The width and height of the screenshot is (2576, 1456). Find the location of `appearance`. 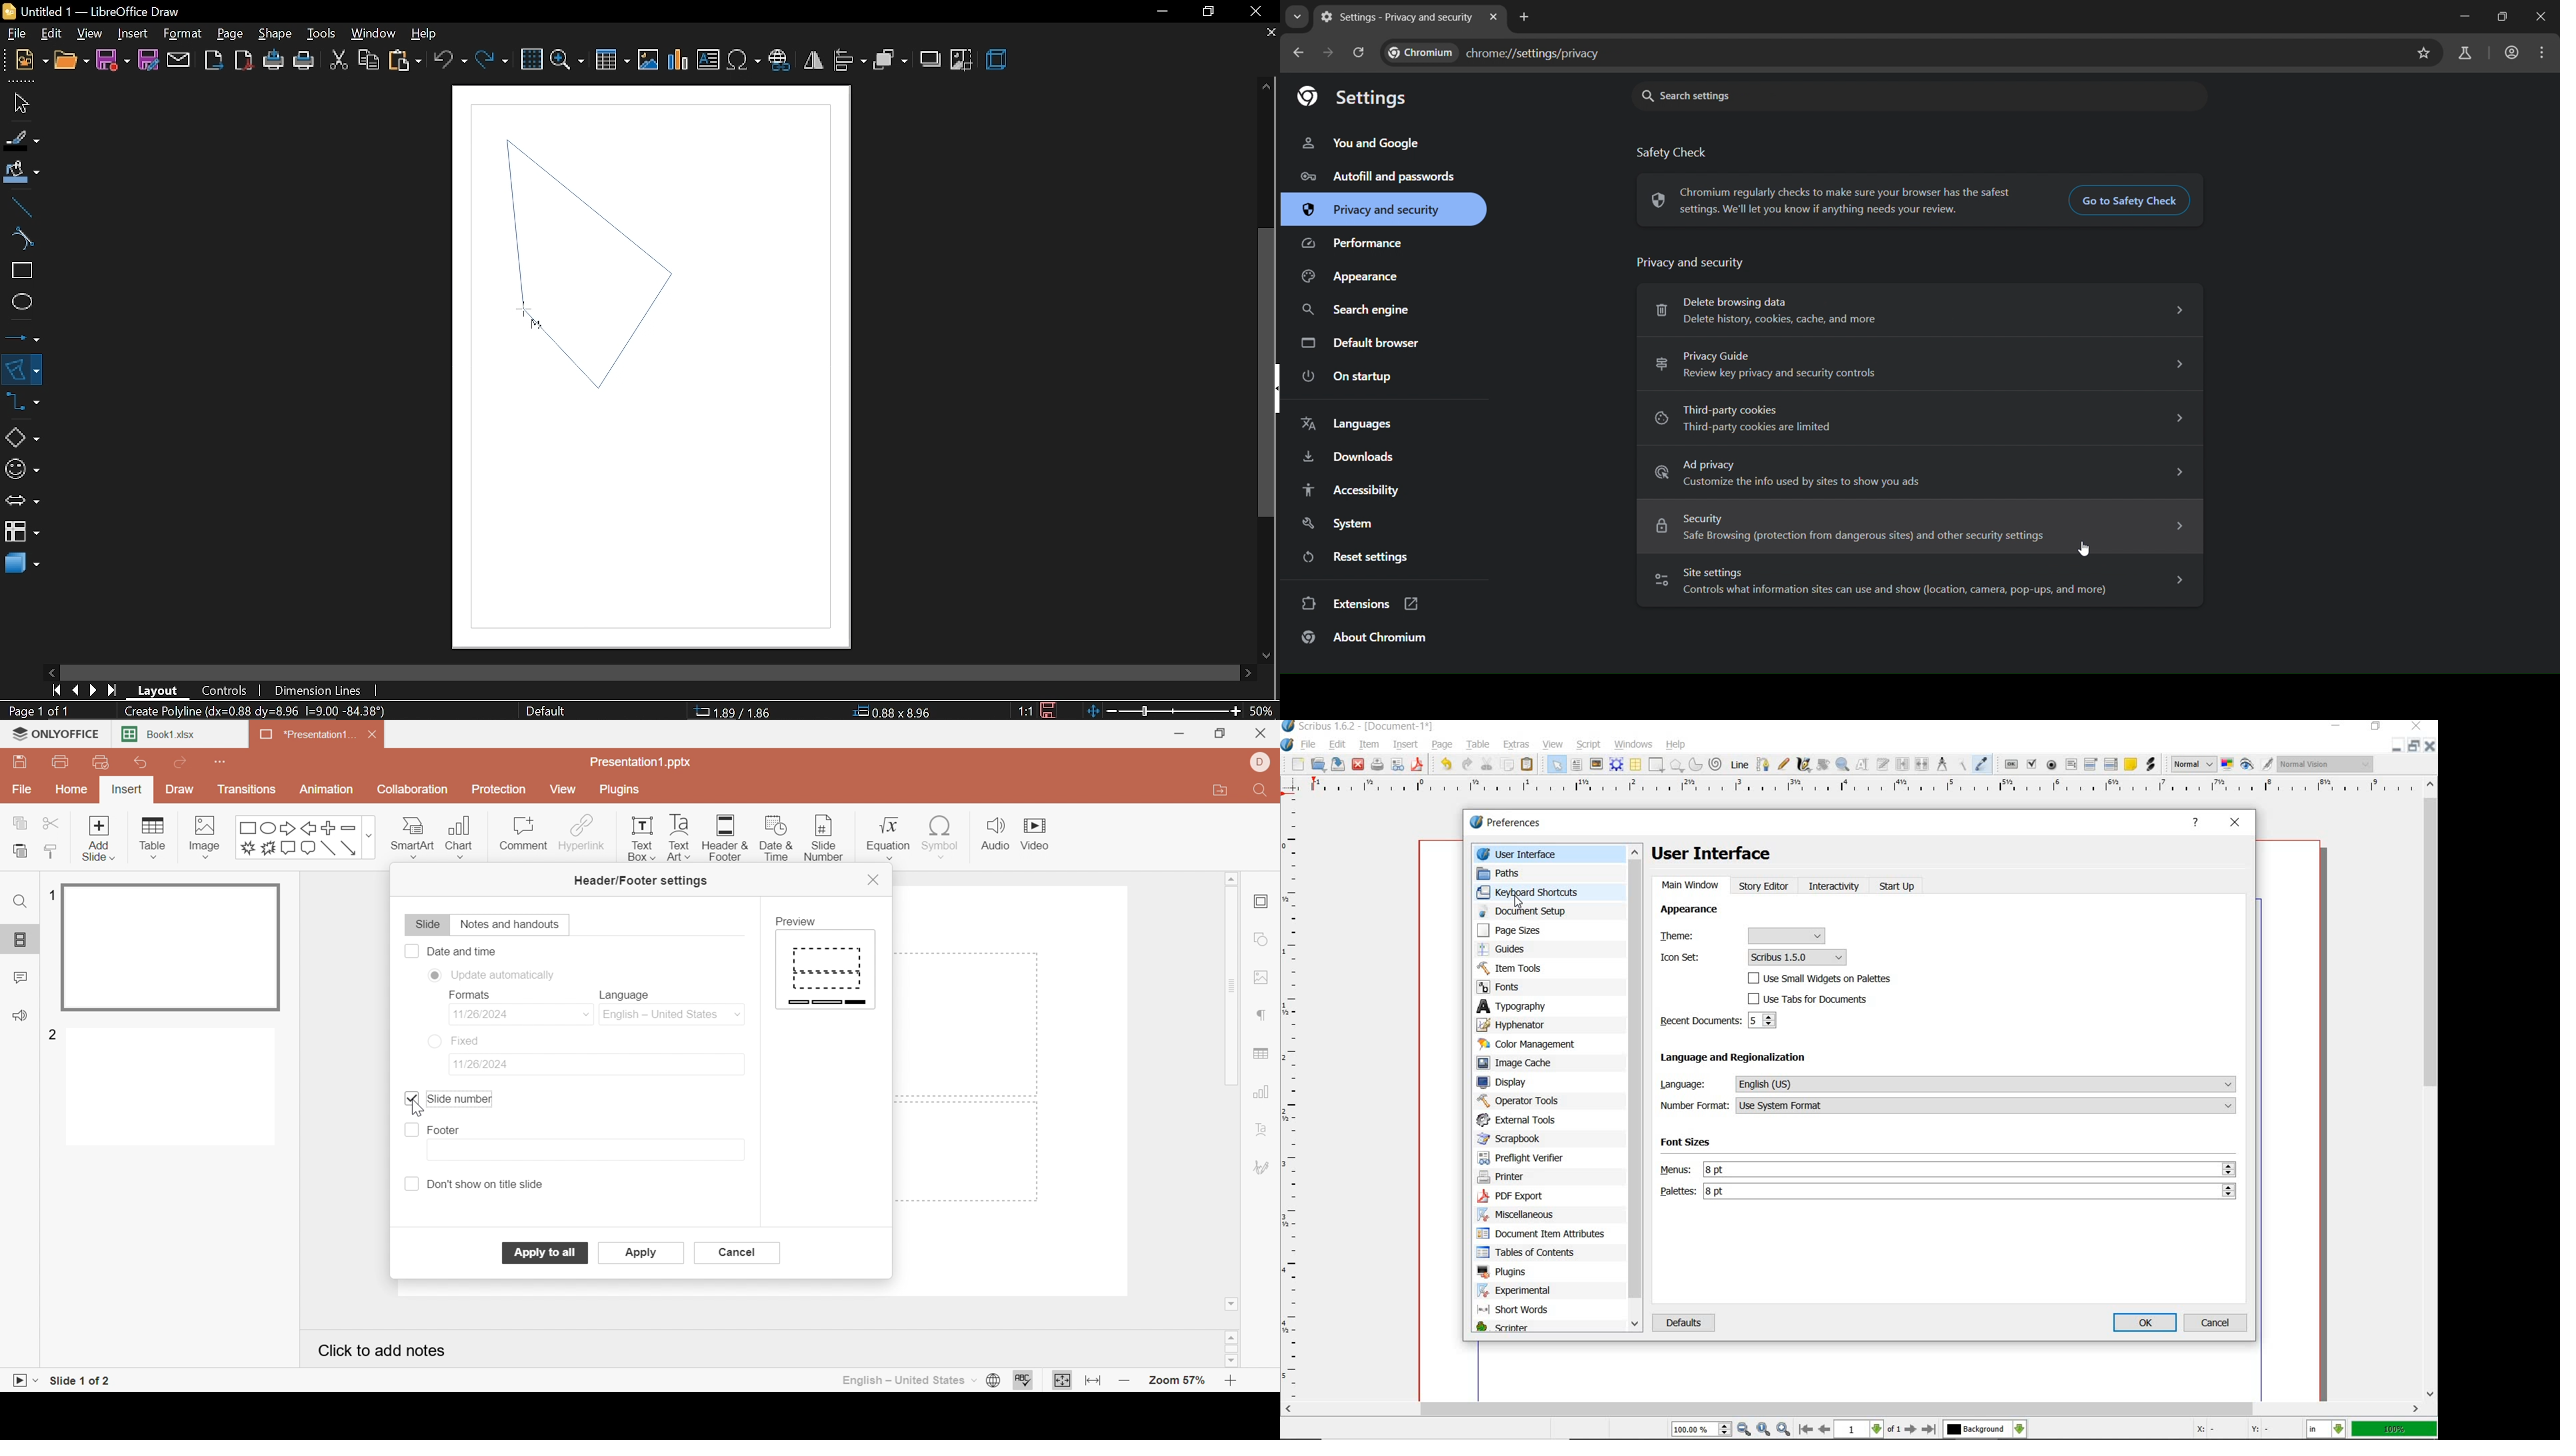

appearance is located at coordinates (1709, 912).